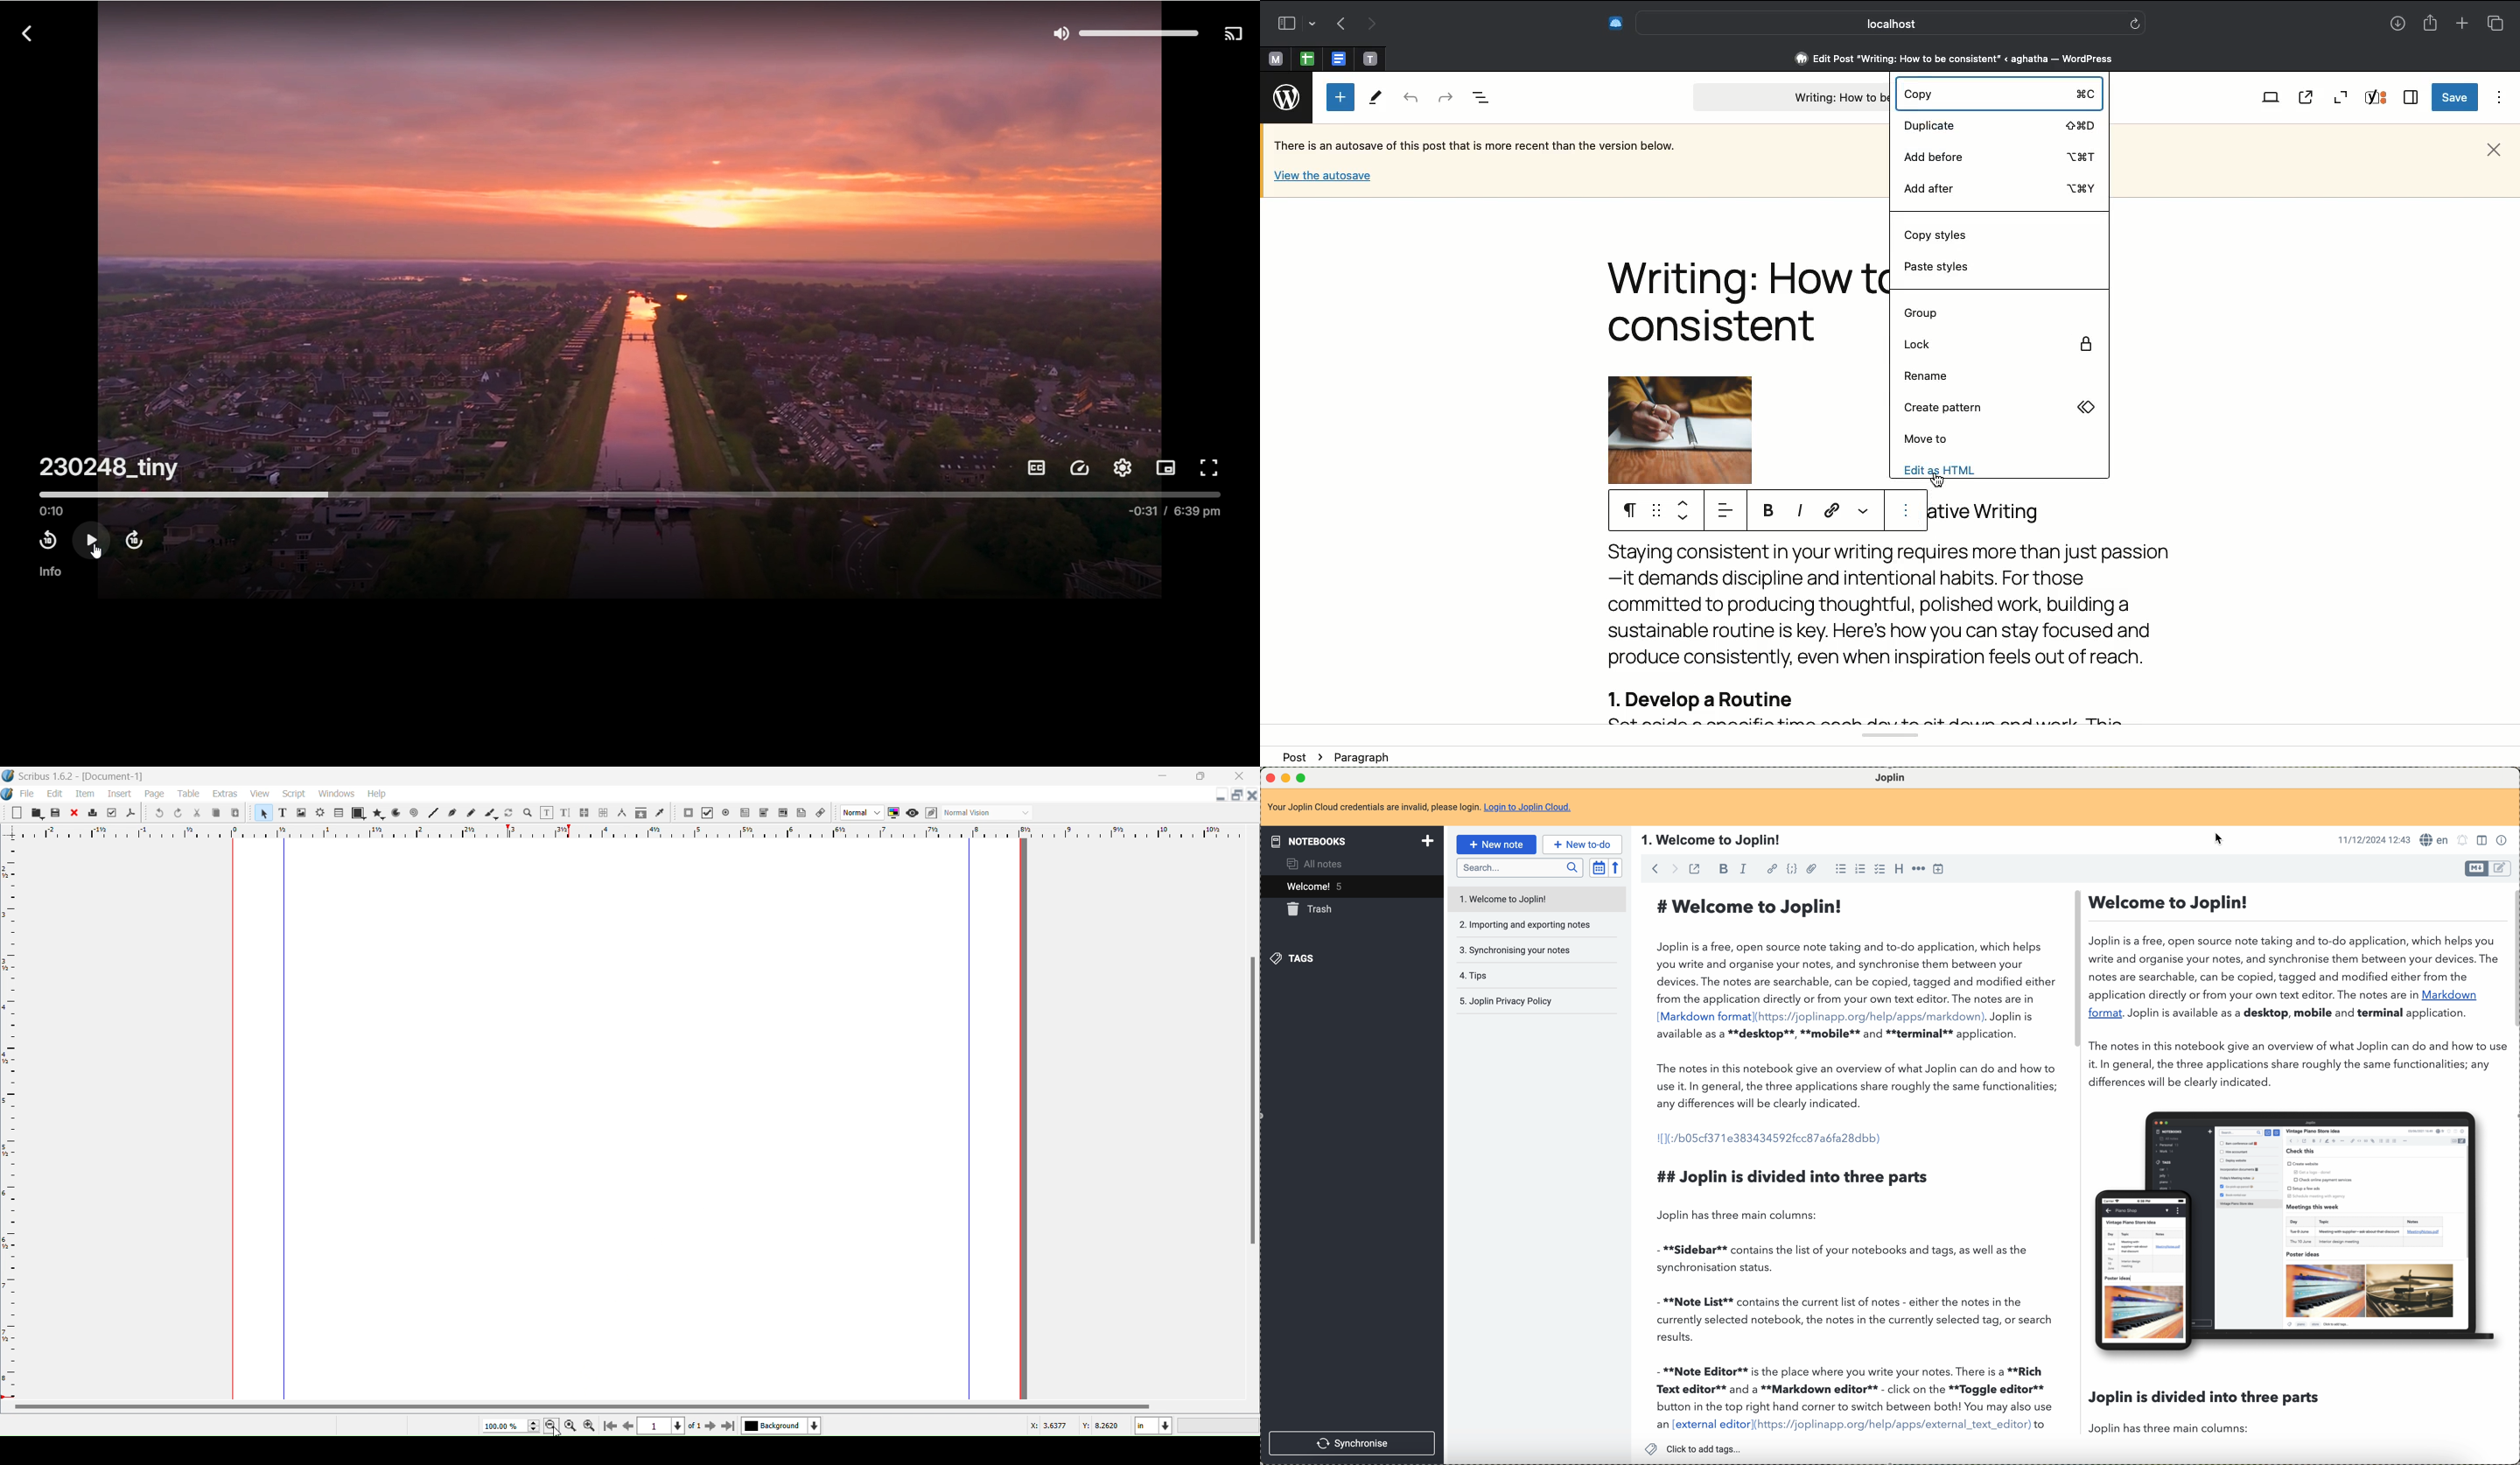 This screenshot has width=2520, height=1484. Describe the element at coordinates (118, 794) in the screenshot. I see `Insert` at that location.